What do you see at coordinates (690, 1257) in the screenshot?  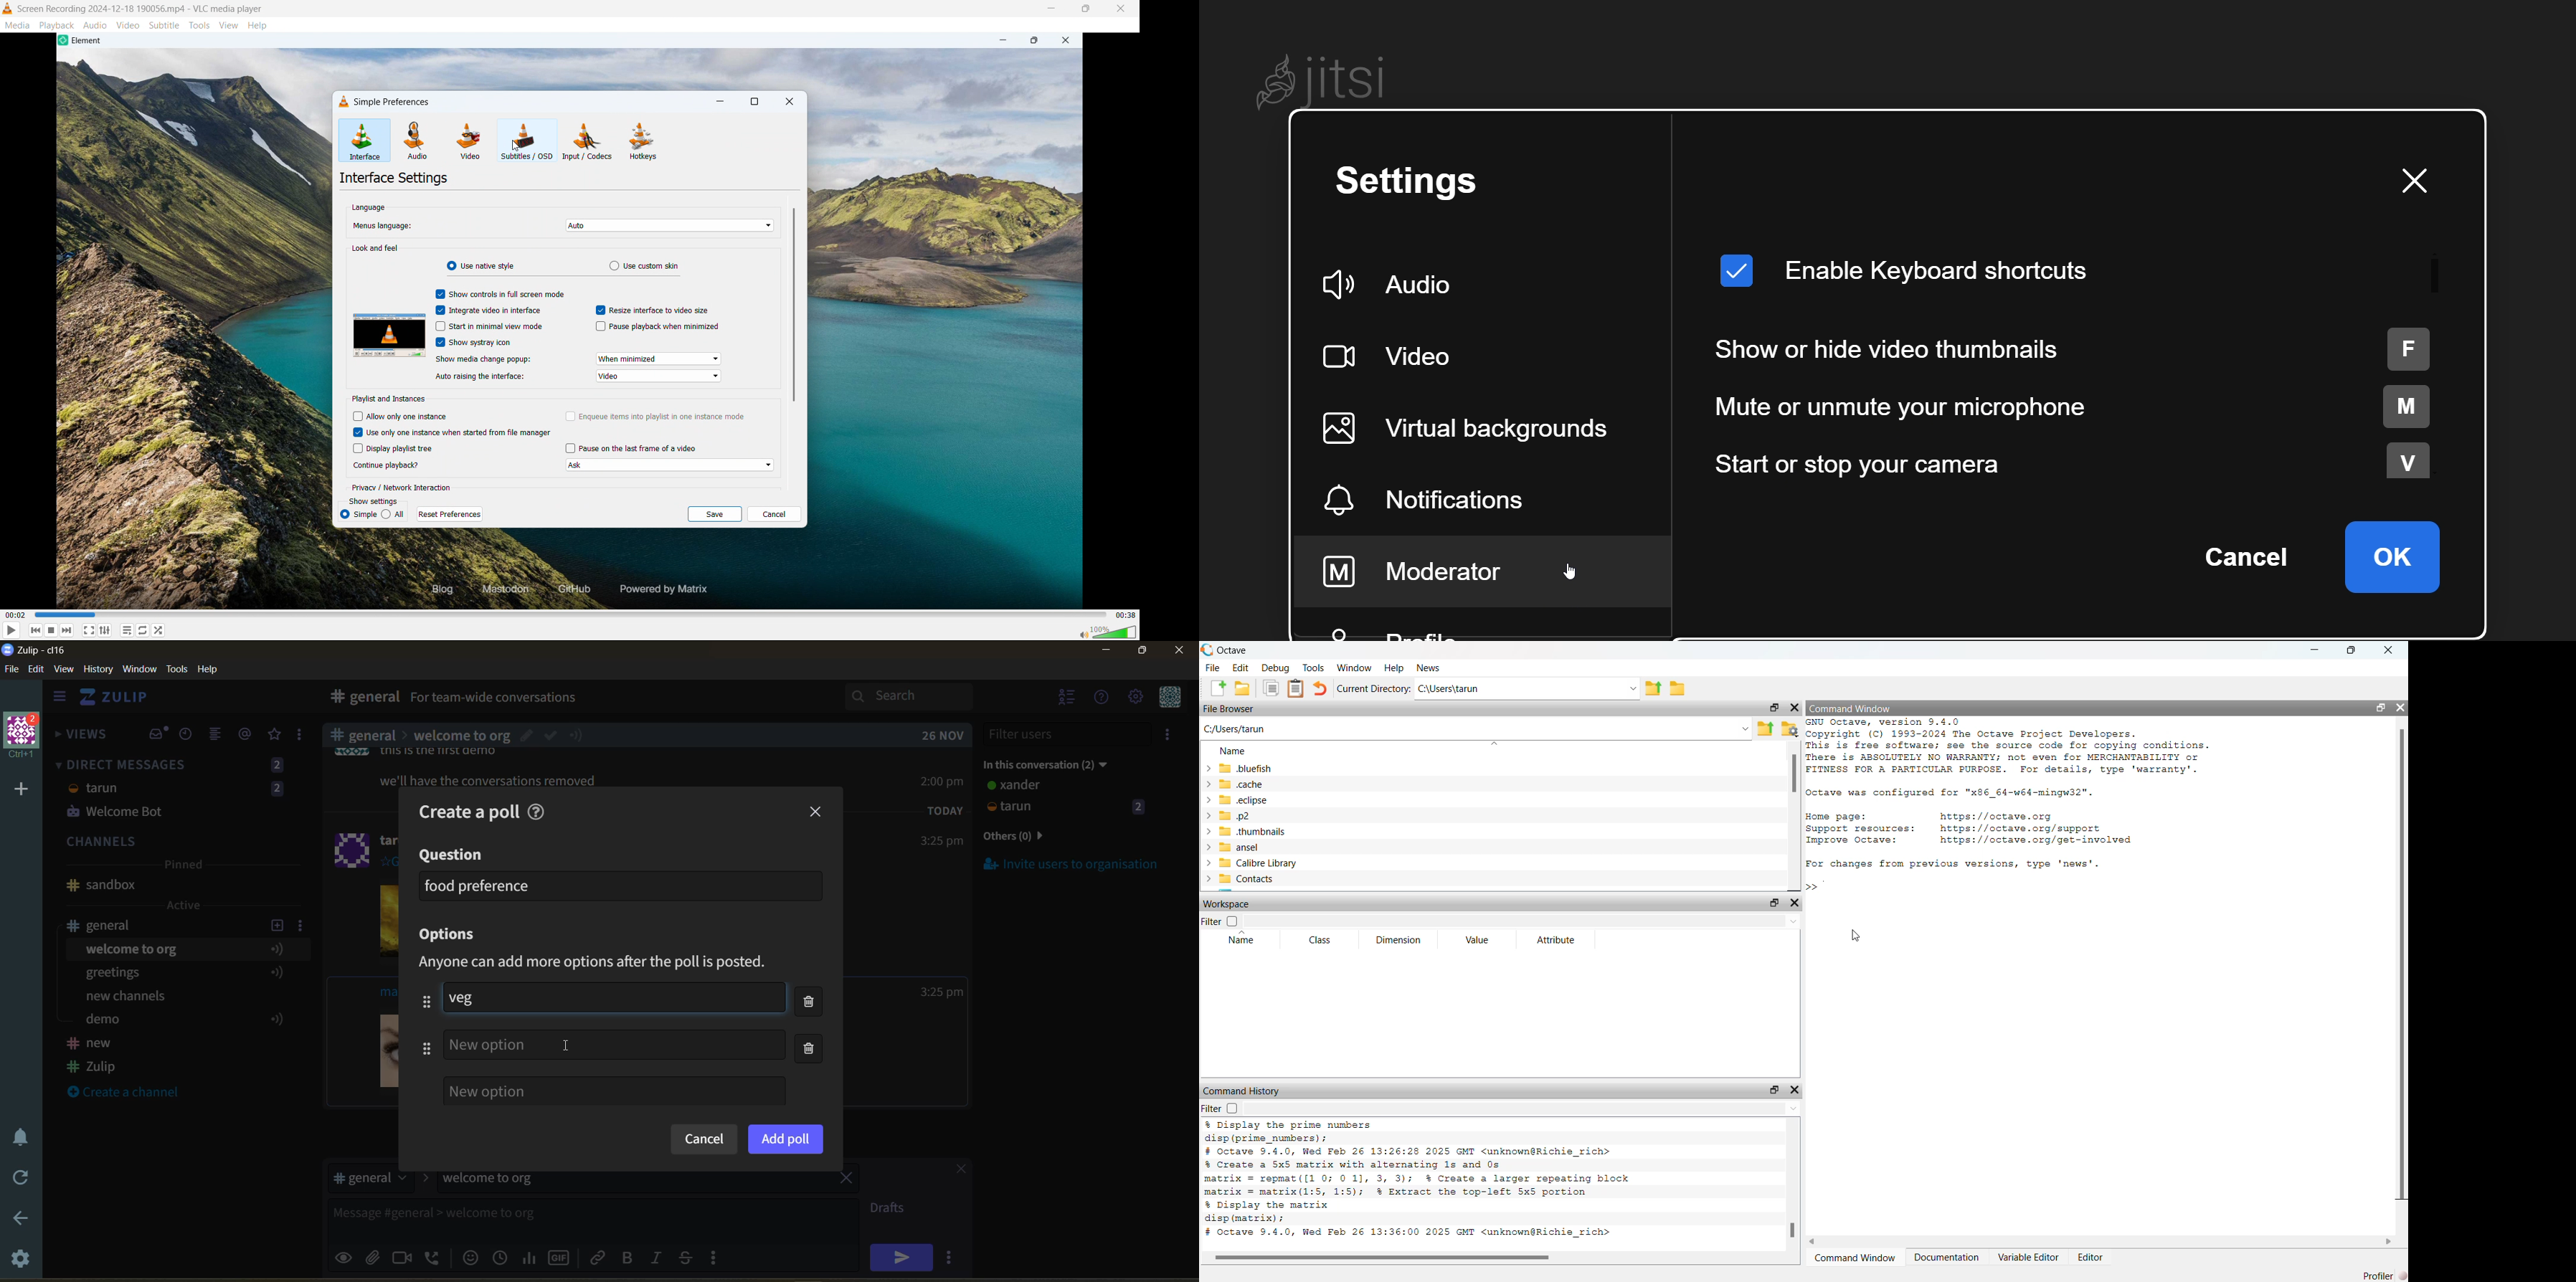 I see `strikethrough` at bounding box center [690, 1257].